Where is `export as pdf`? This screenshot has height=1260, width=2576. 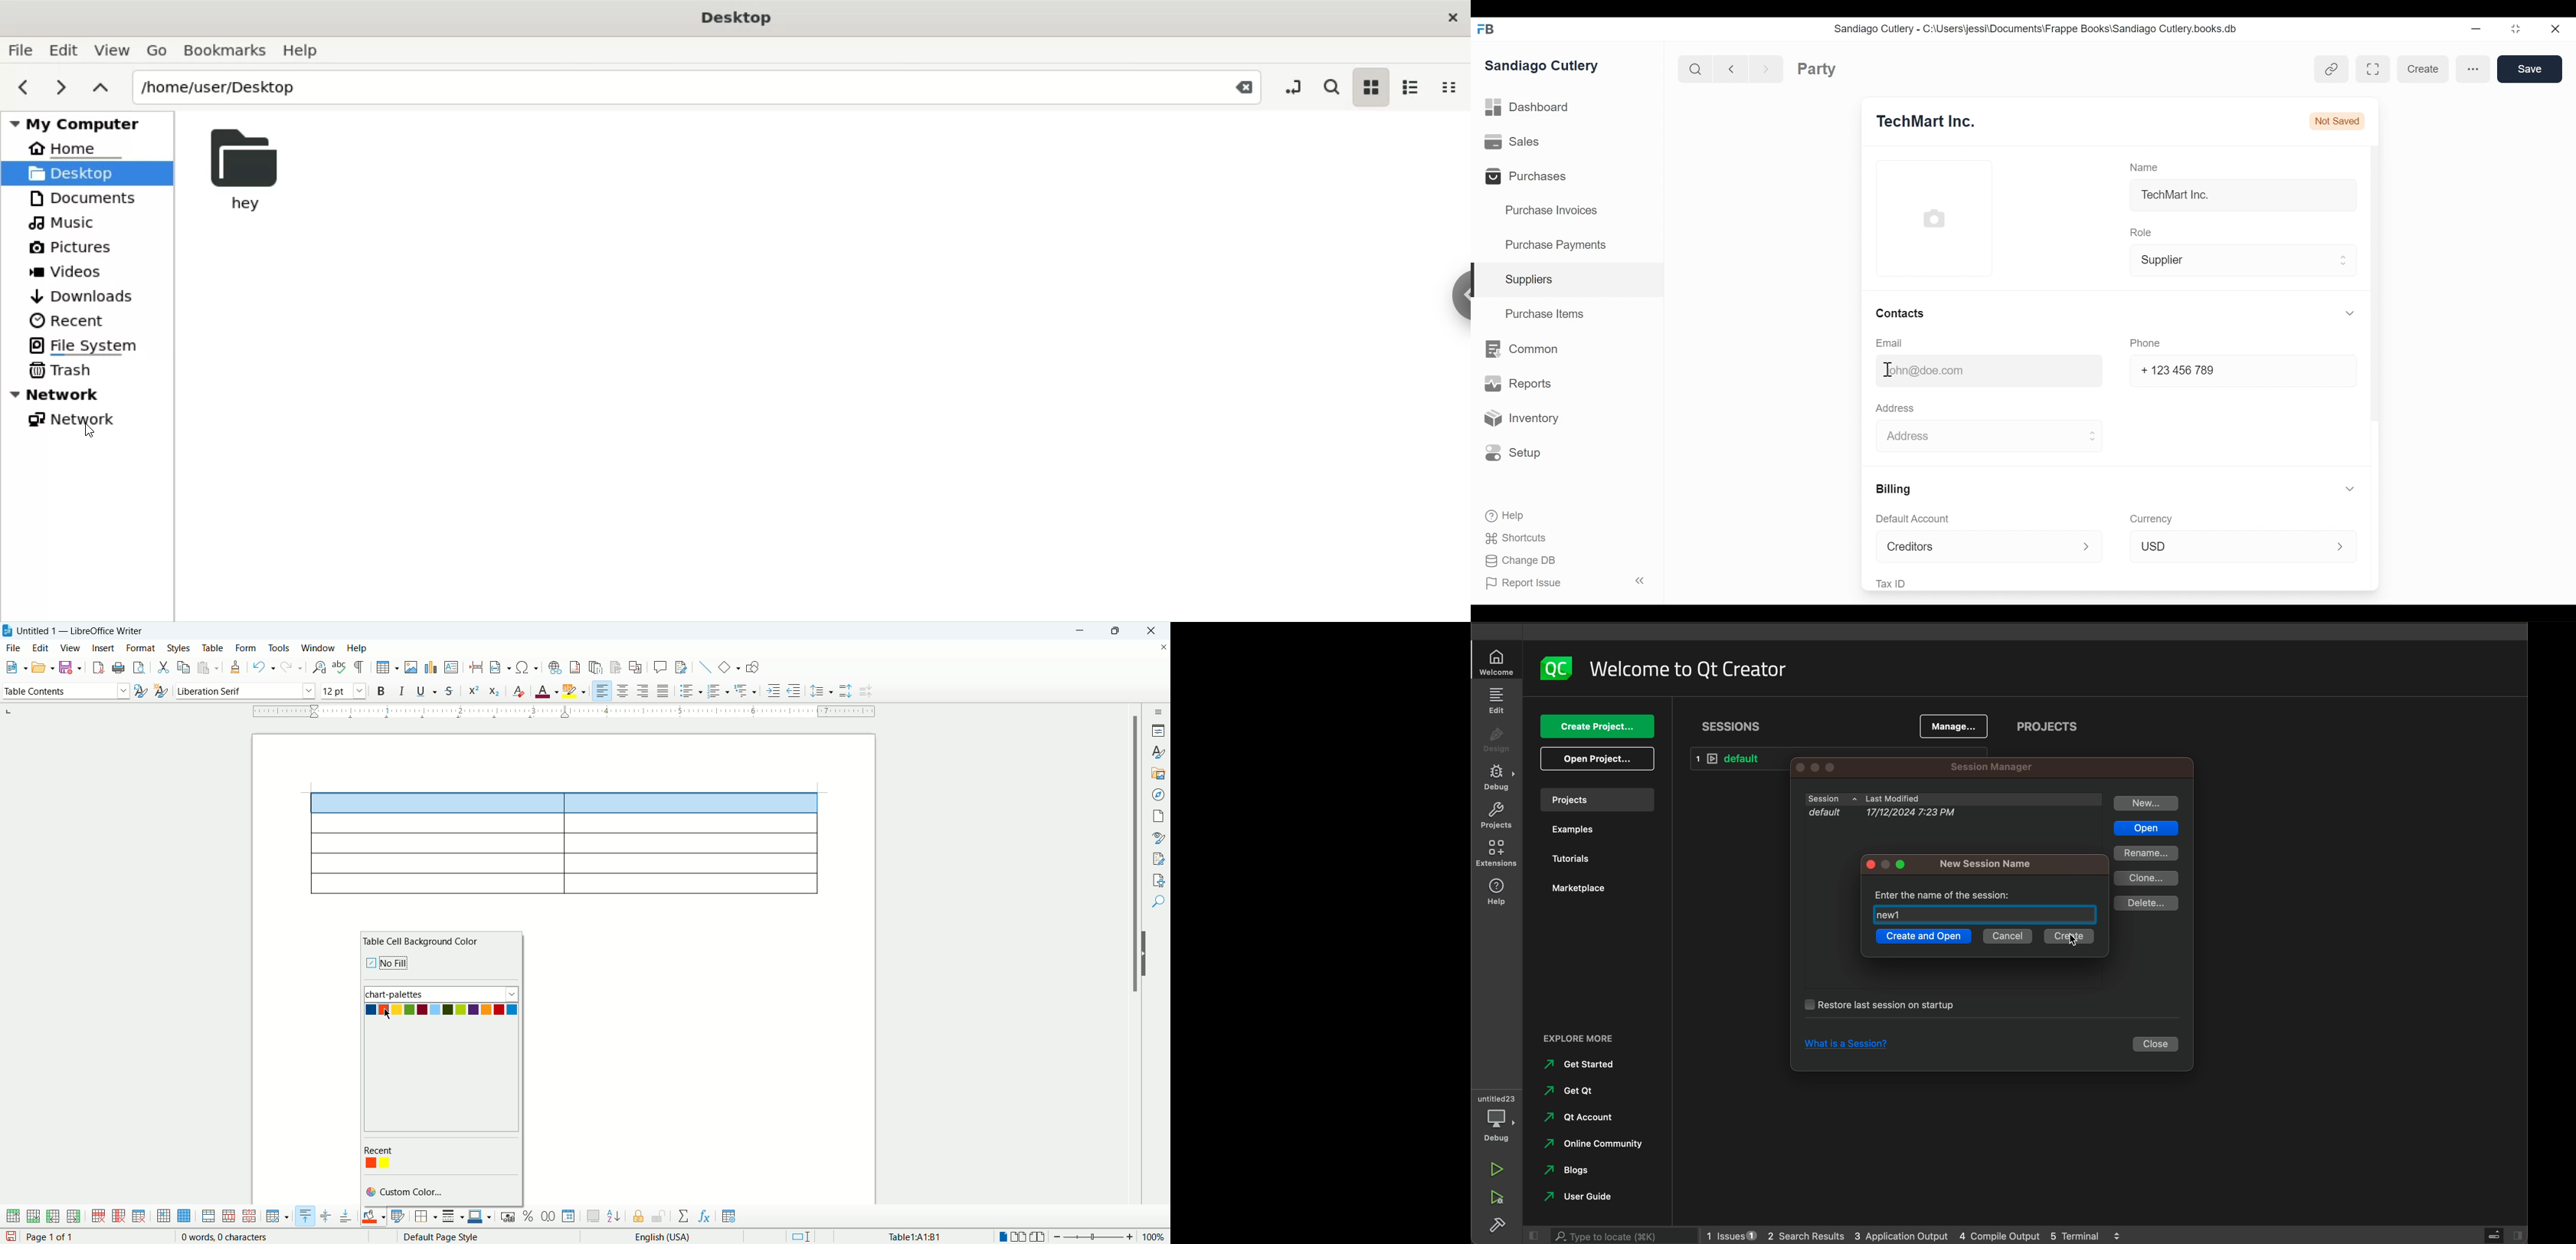
export as pdf is located at coordinates (97, 668).